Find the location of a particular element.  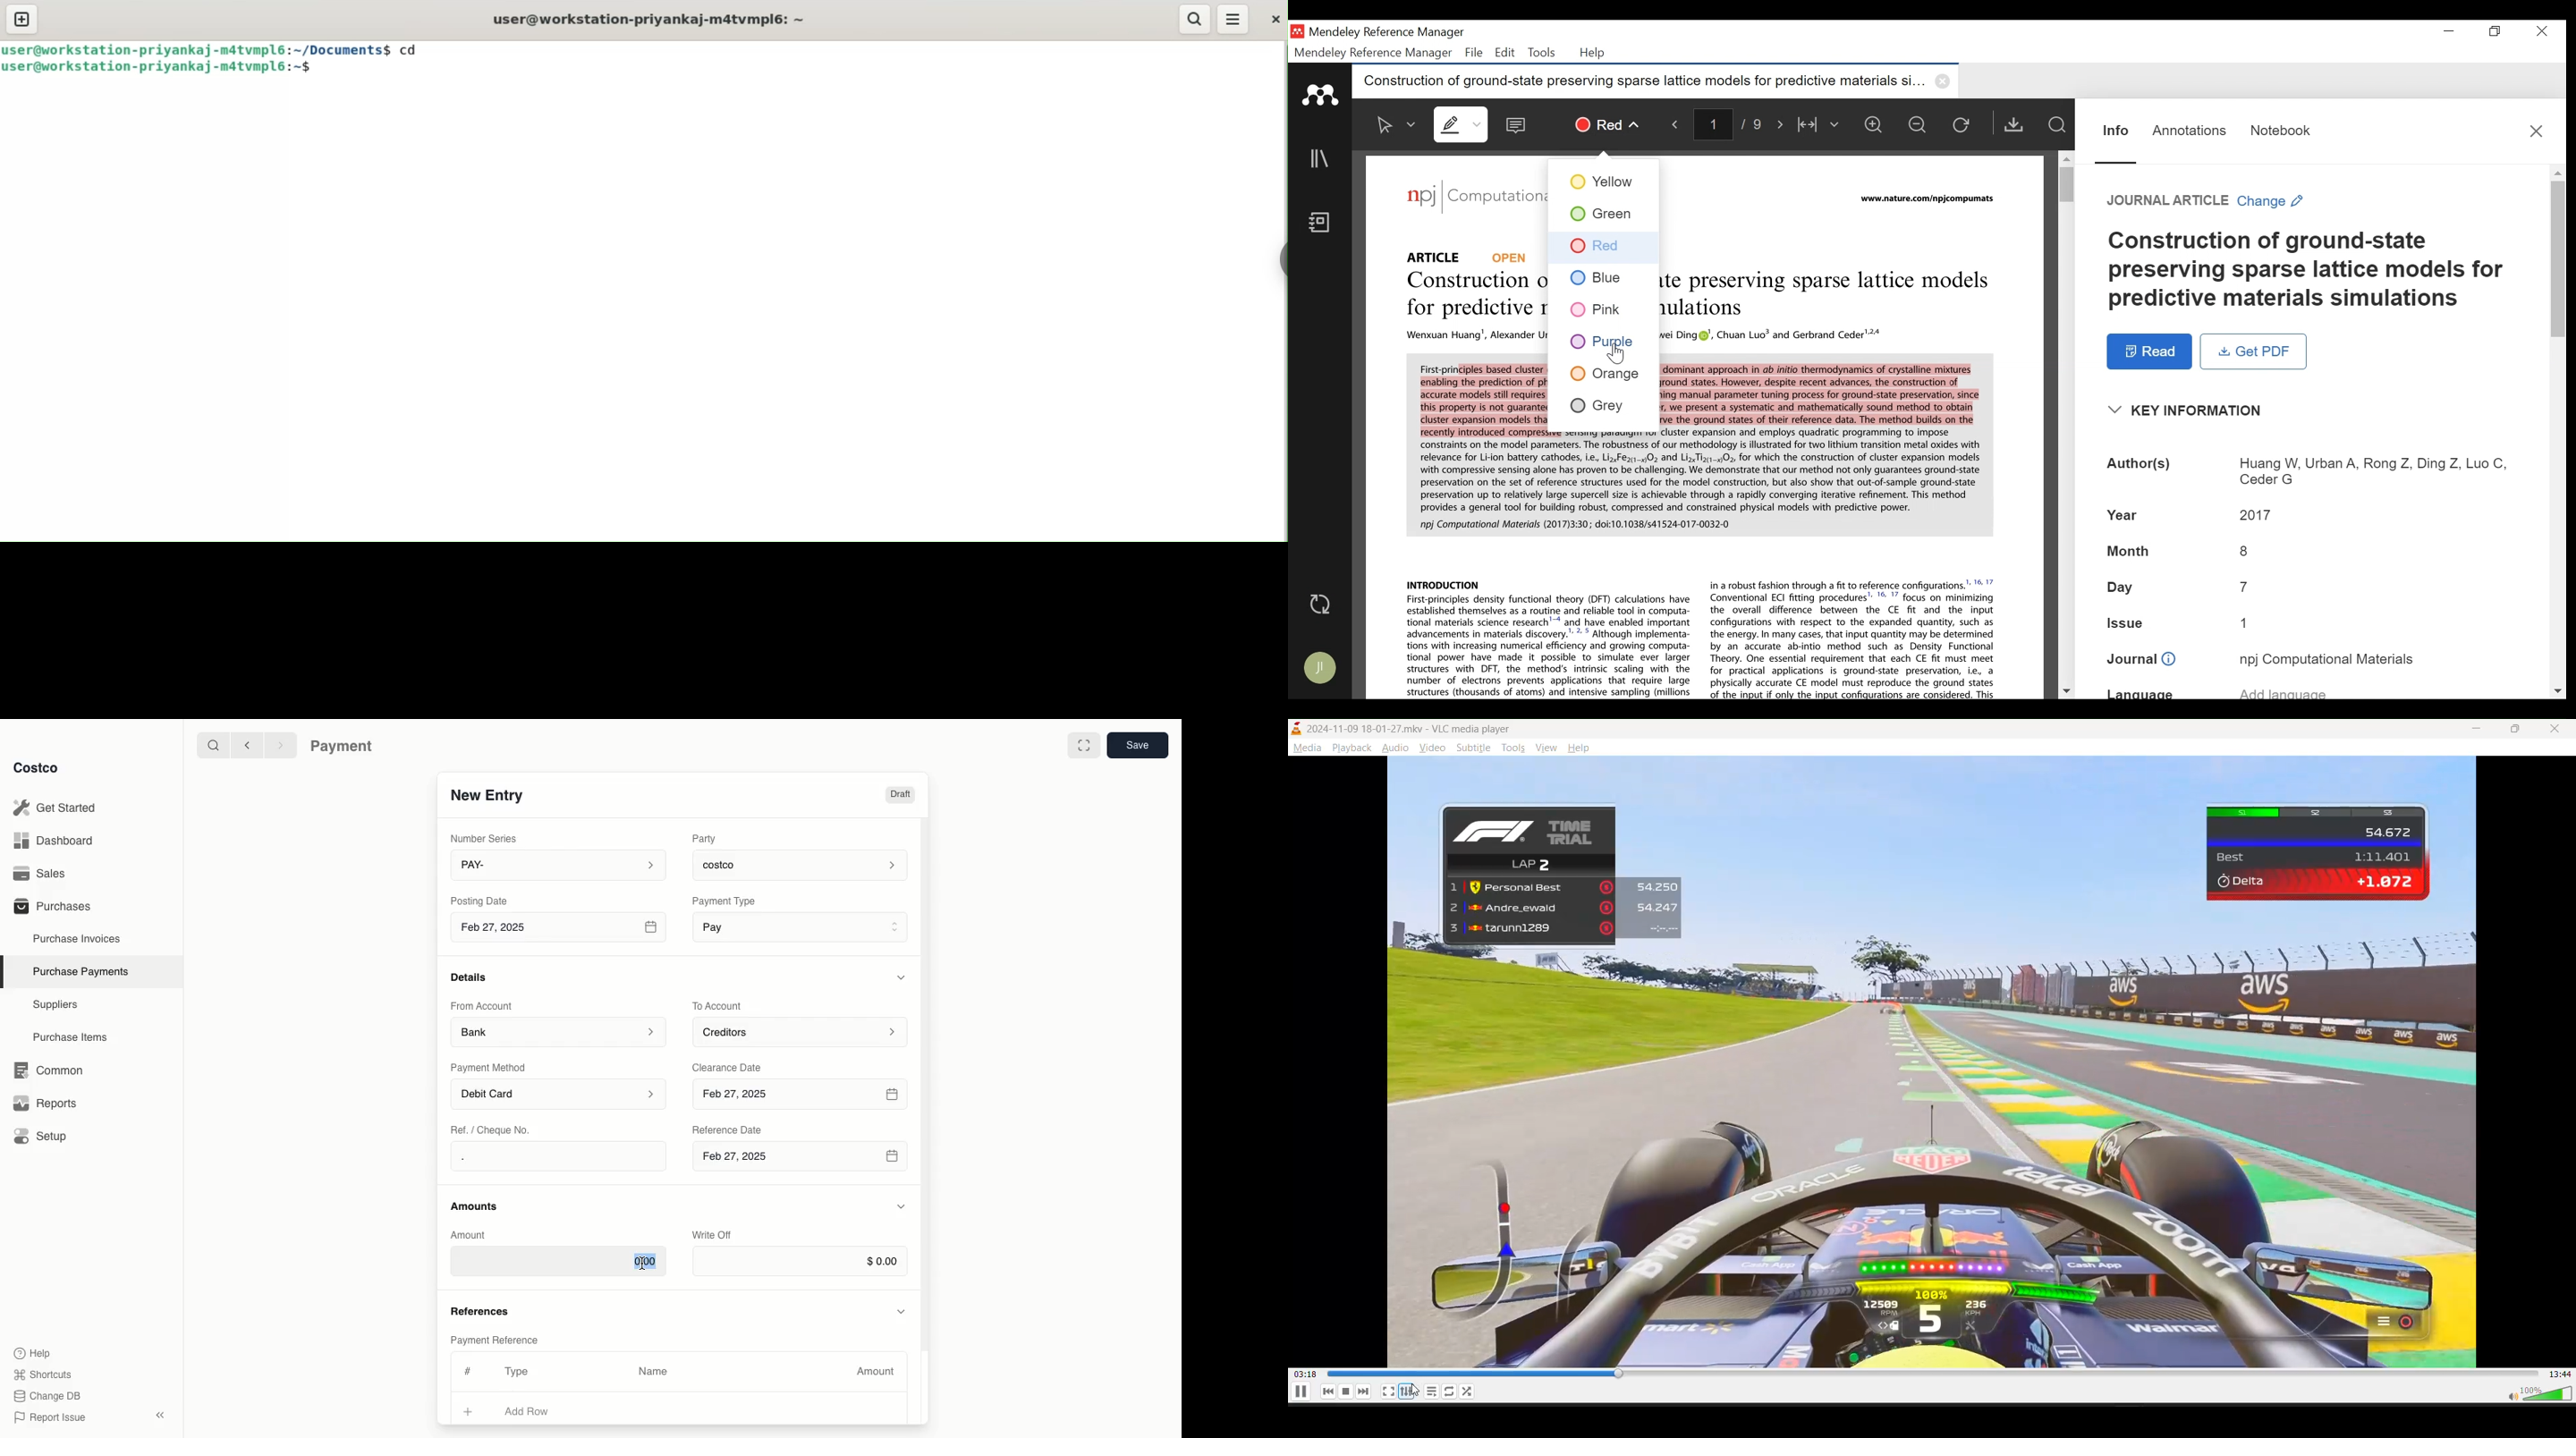

Name is located at coordinates (653, 1372).